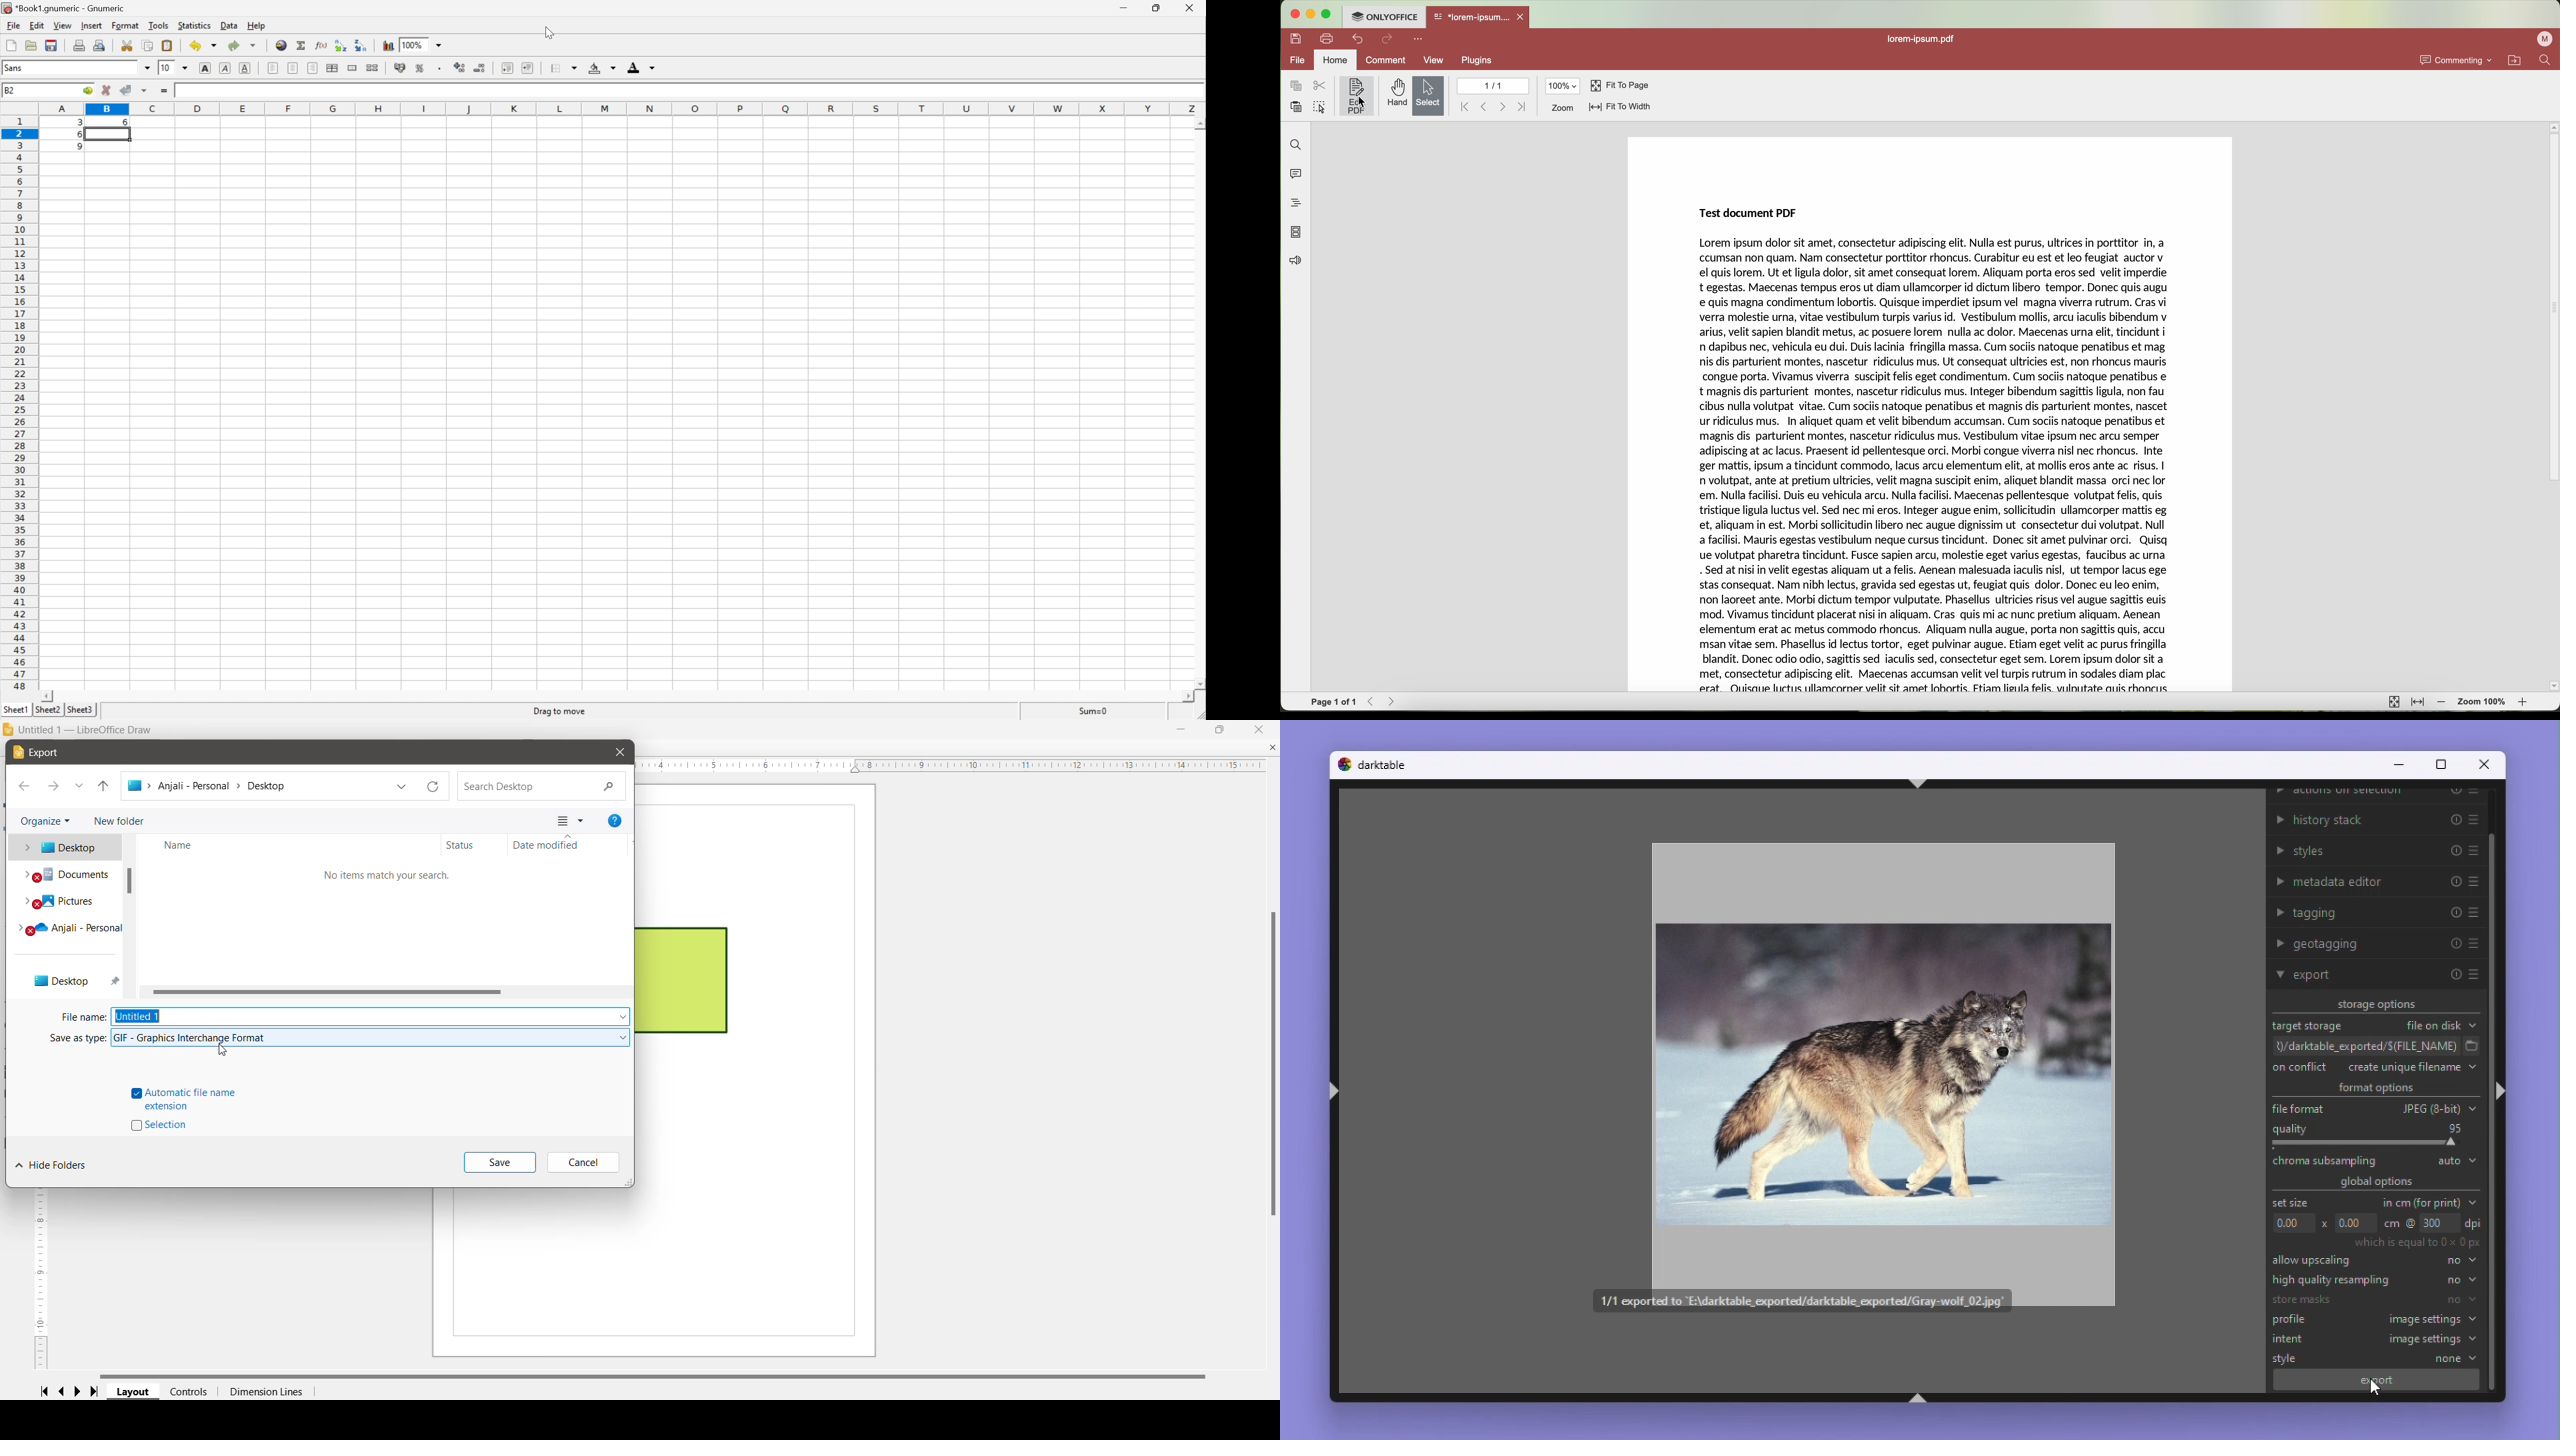 The height and width of the screenshot is (1456, 2576). What do you see at coordinates (2287, 1338) in the screenshot?
I see `intent` at bounding box center [2287, 1338].